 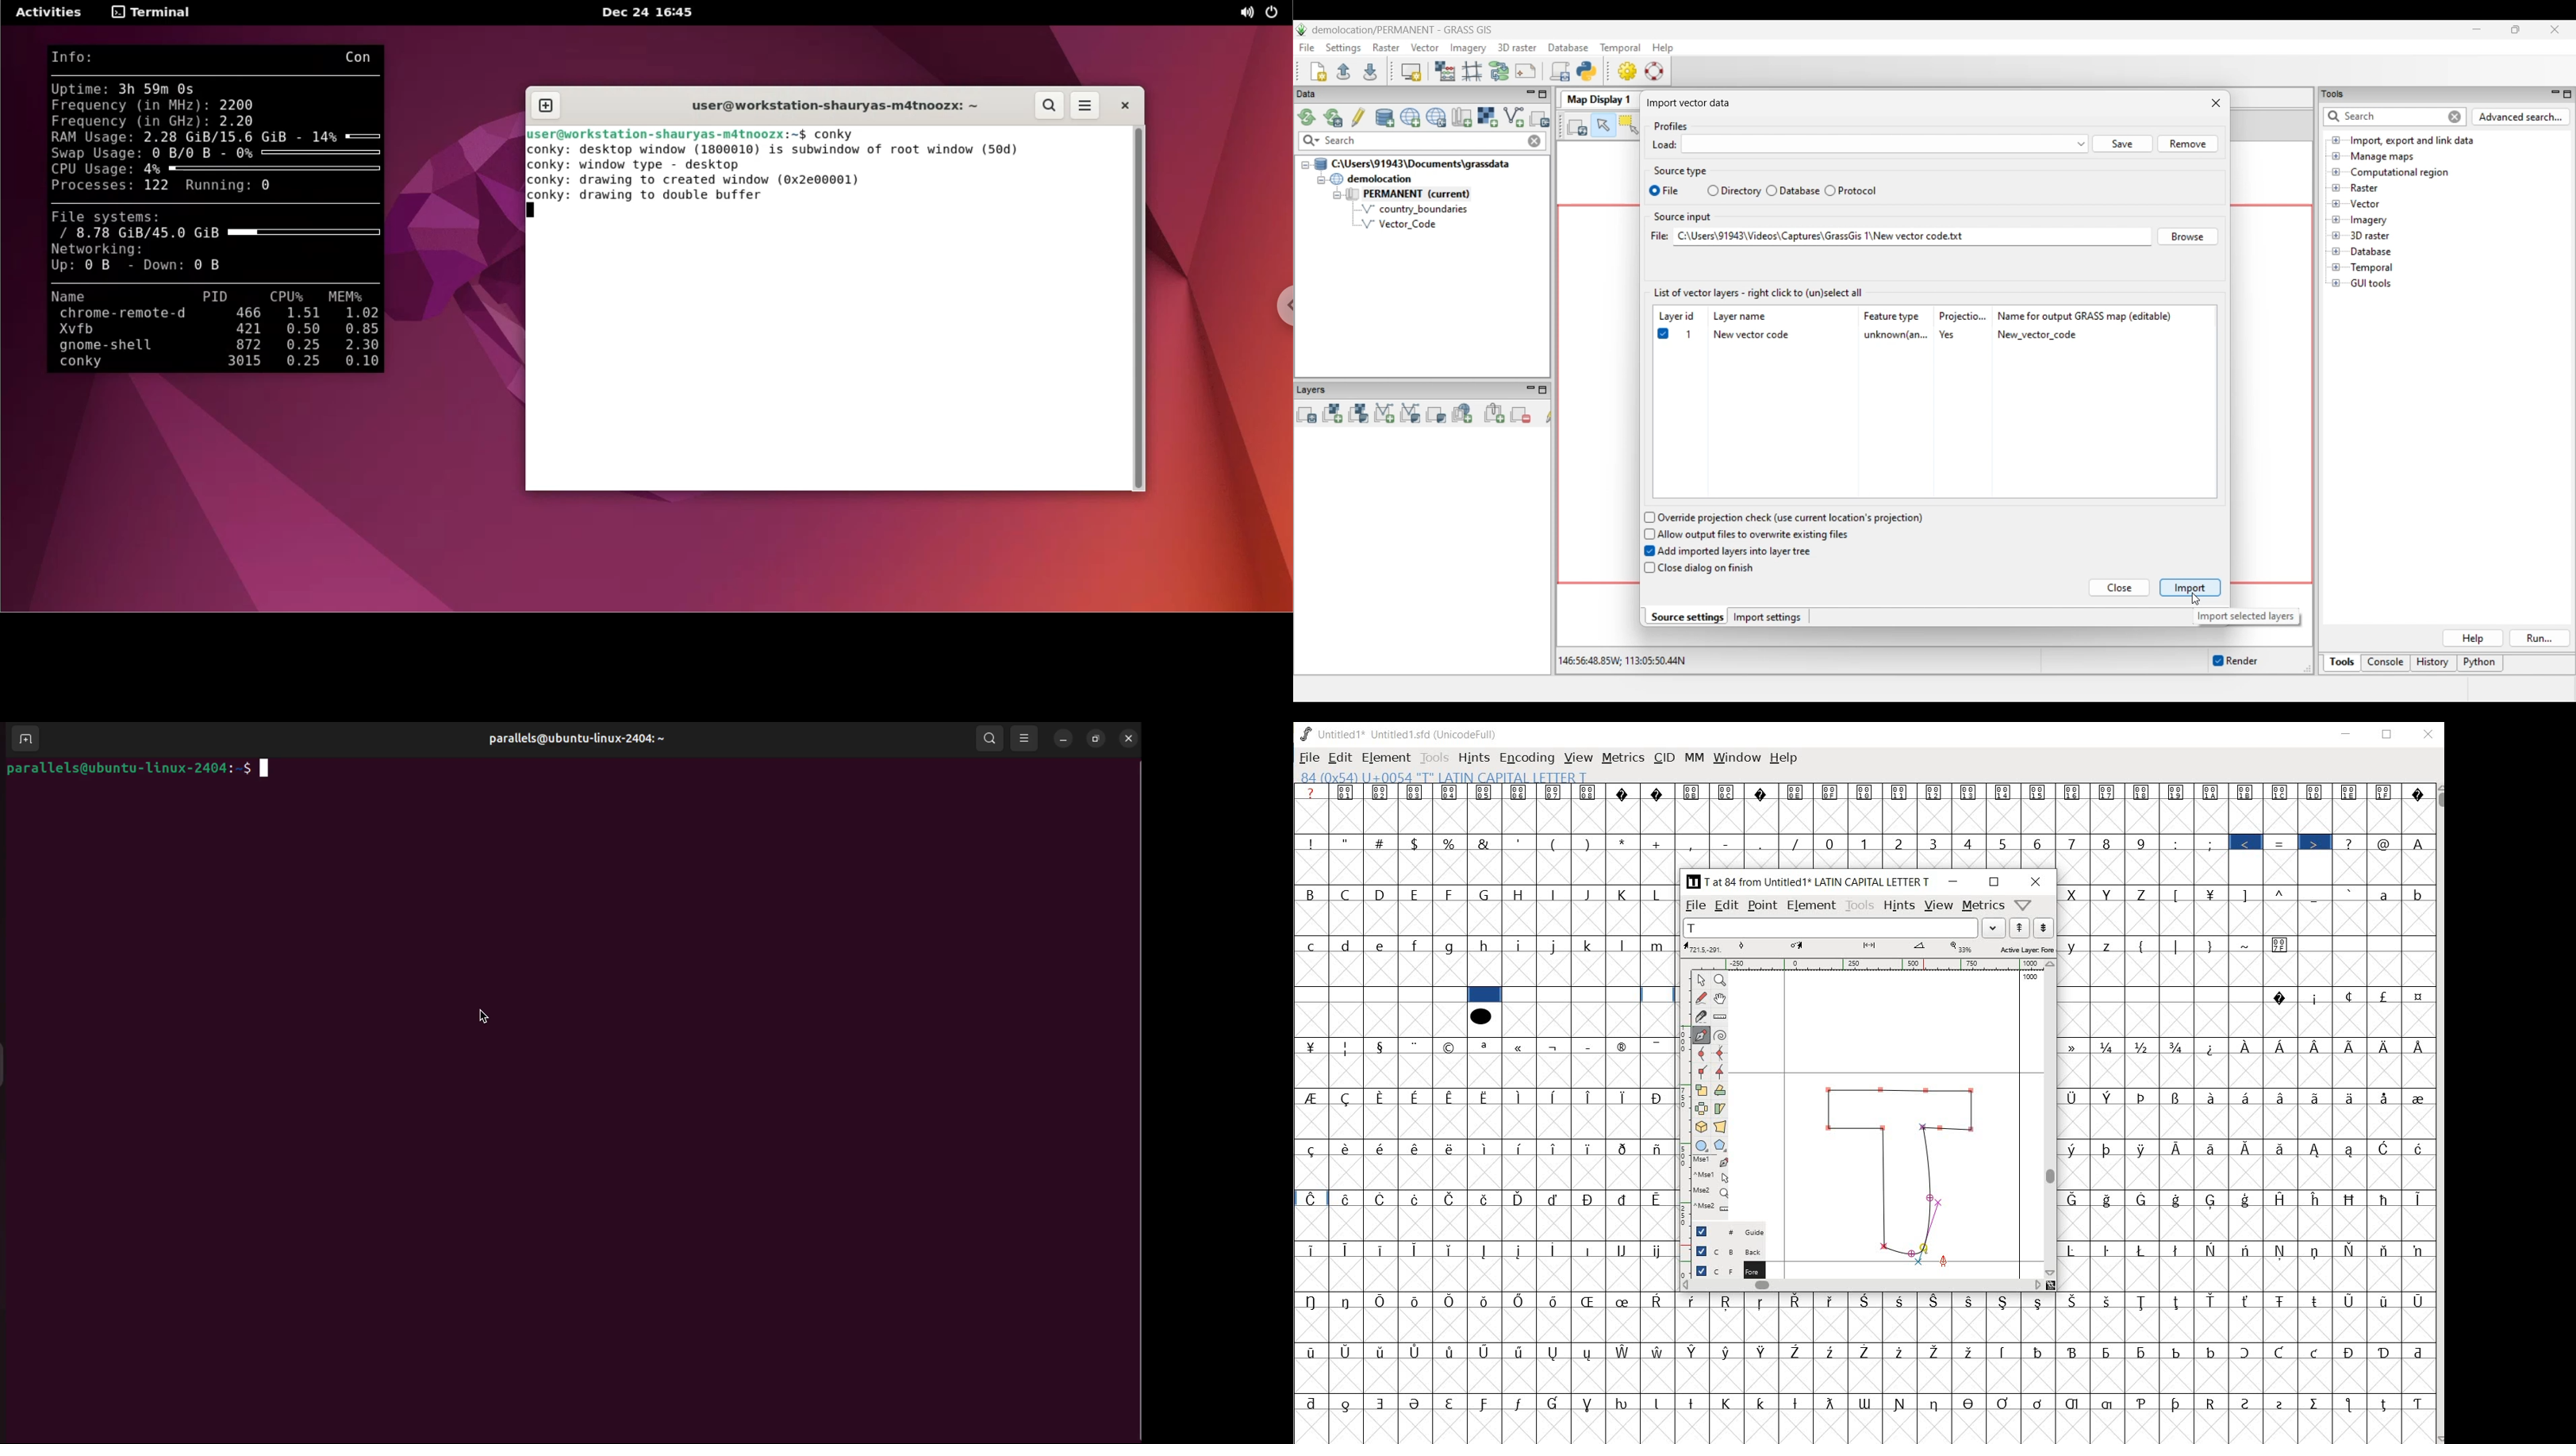 I want to click on Symbol, so click(x=2279, y=1353).